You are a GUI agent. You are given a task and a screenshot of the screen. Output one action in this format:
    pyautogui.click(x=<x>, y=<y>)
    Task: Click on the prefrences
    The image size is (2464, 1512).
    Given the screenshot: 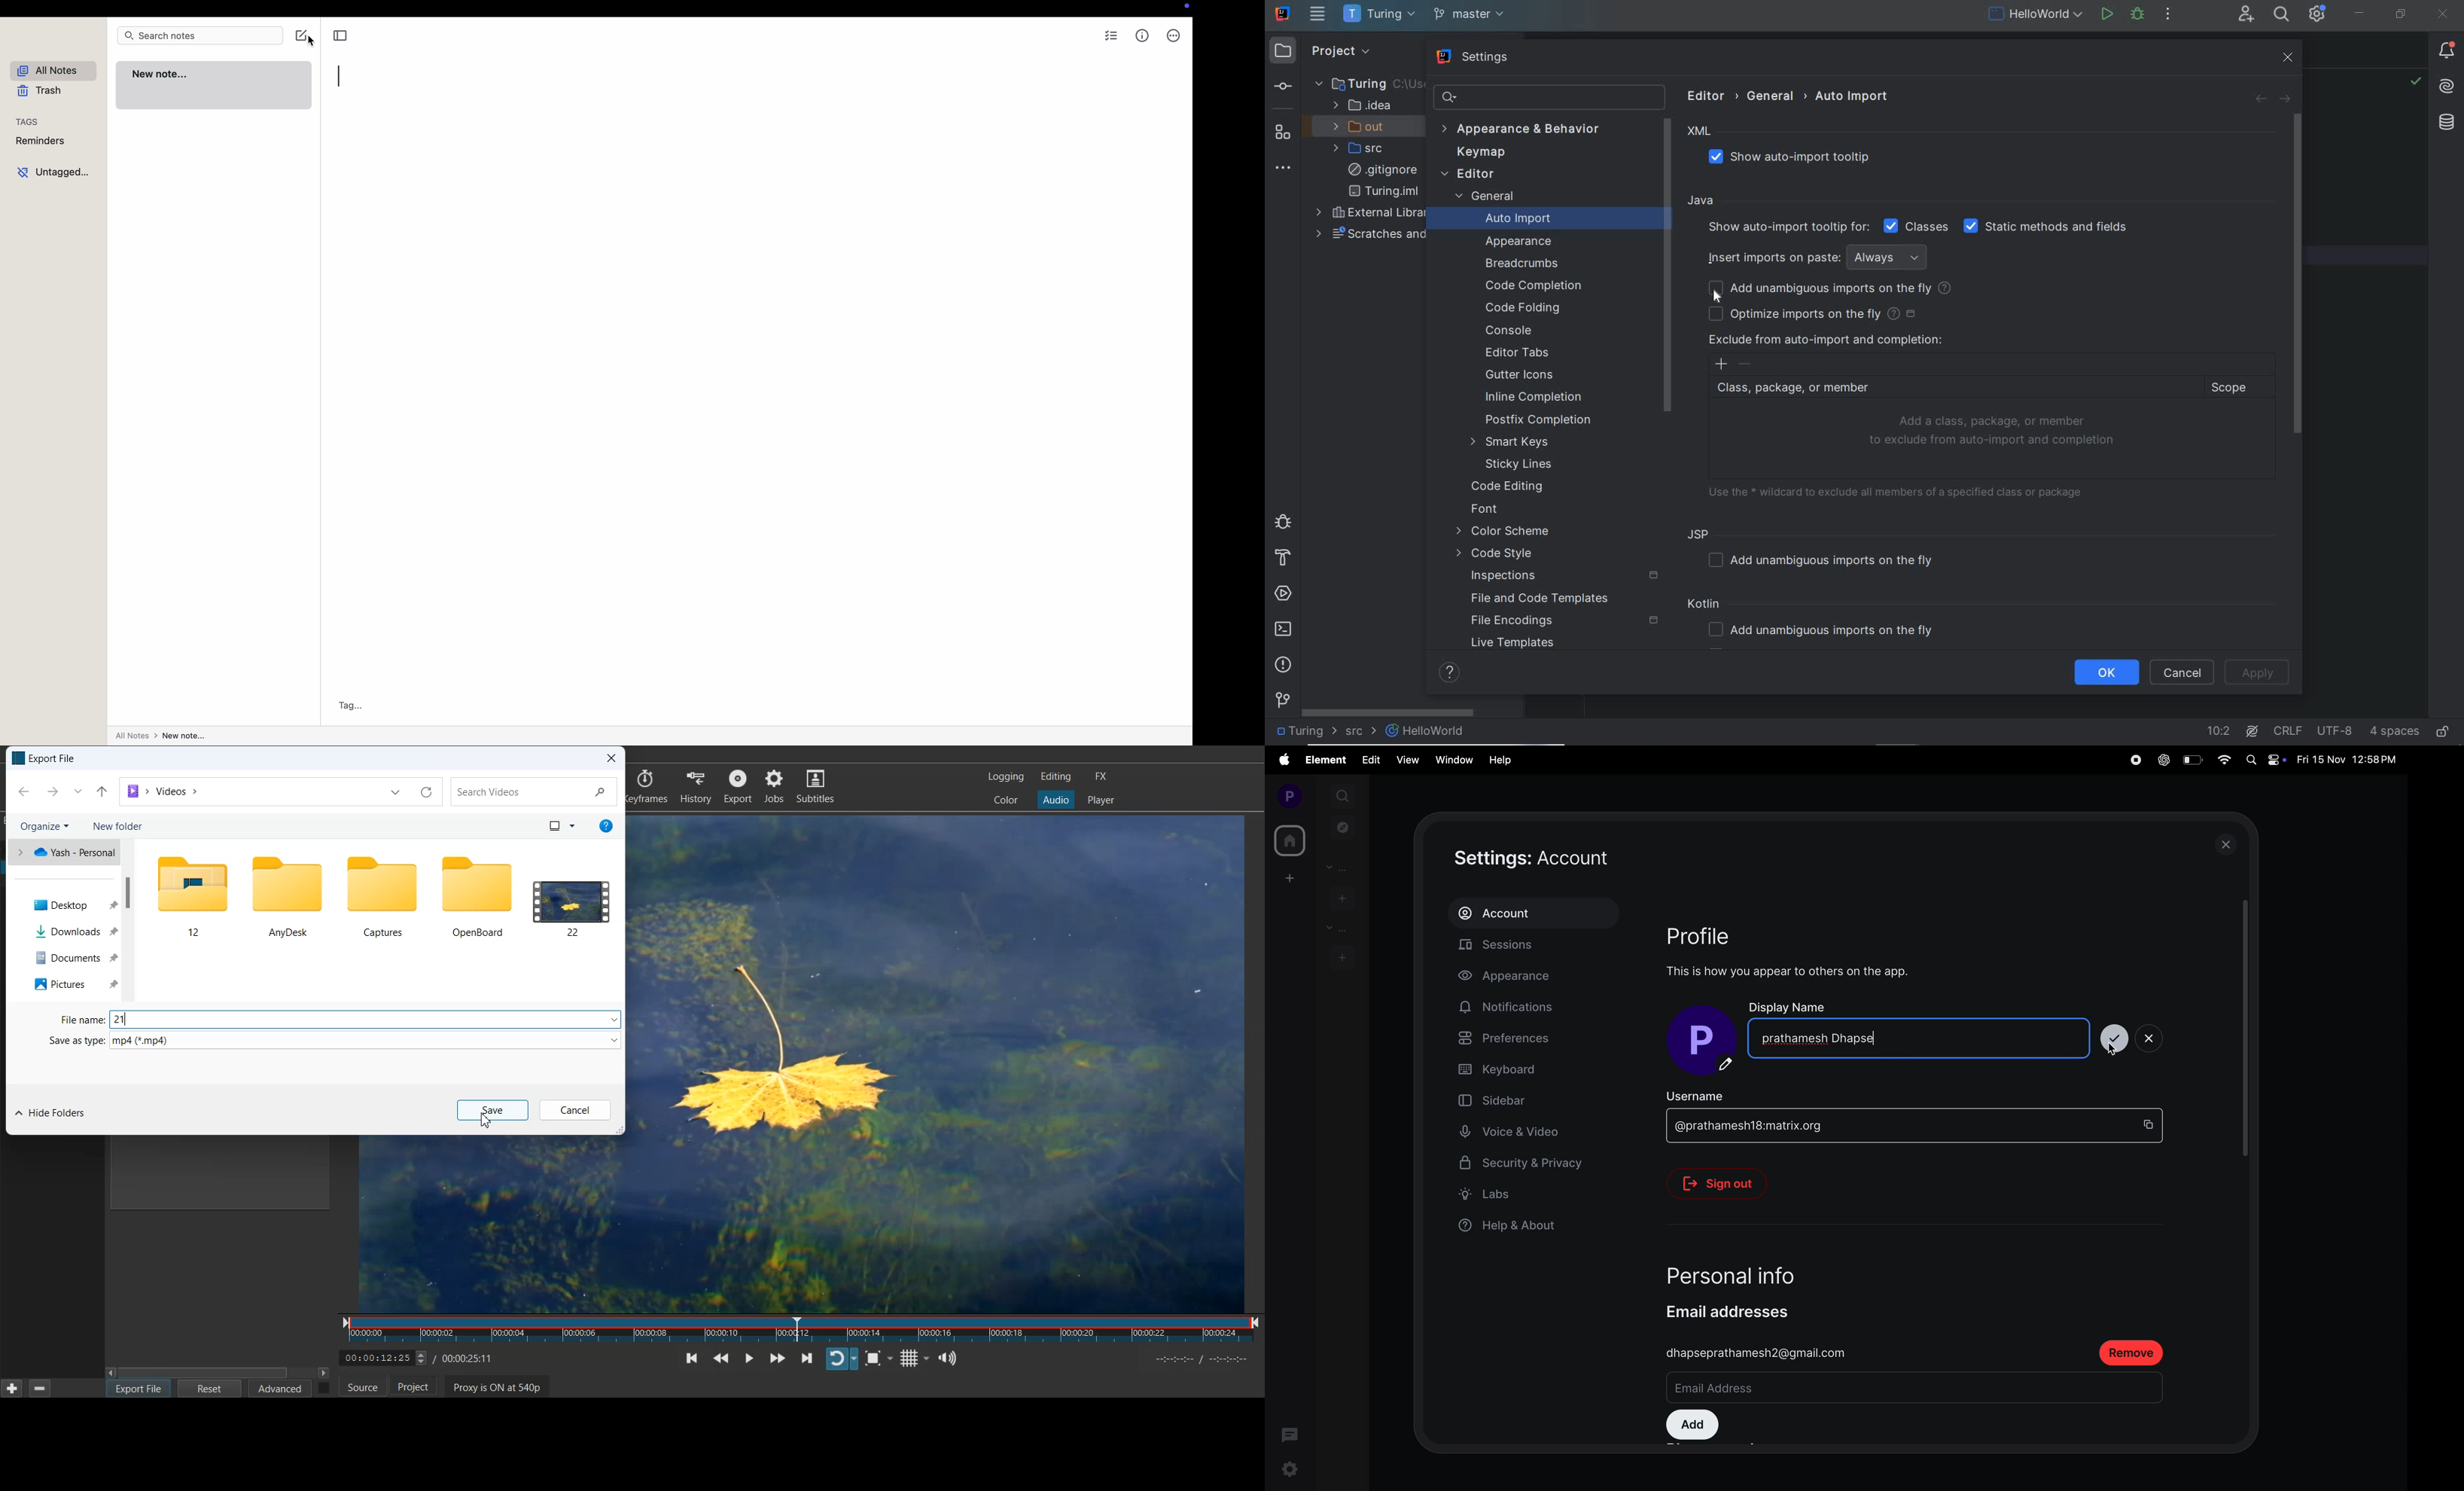 What is the action you would take?
    pyautogui.click(x=1526, y=1040)
    